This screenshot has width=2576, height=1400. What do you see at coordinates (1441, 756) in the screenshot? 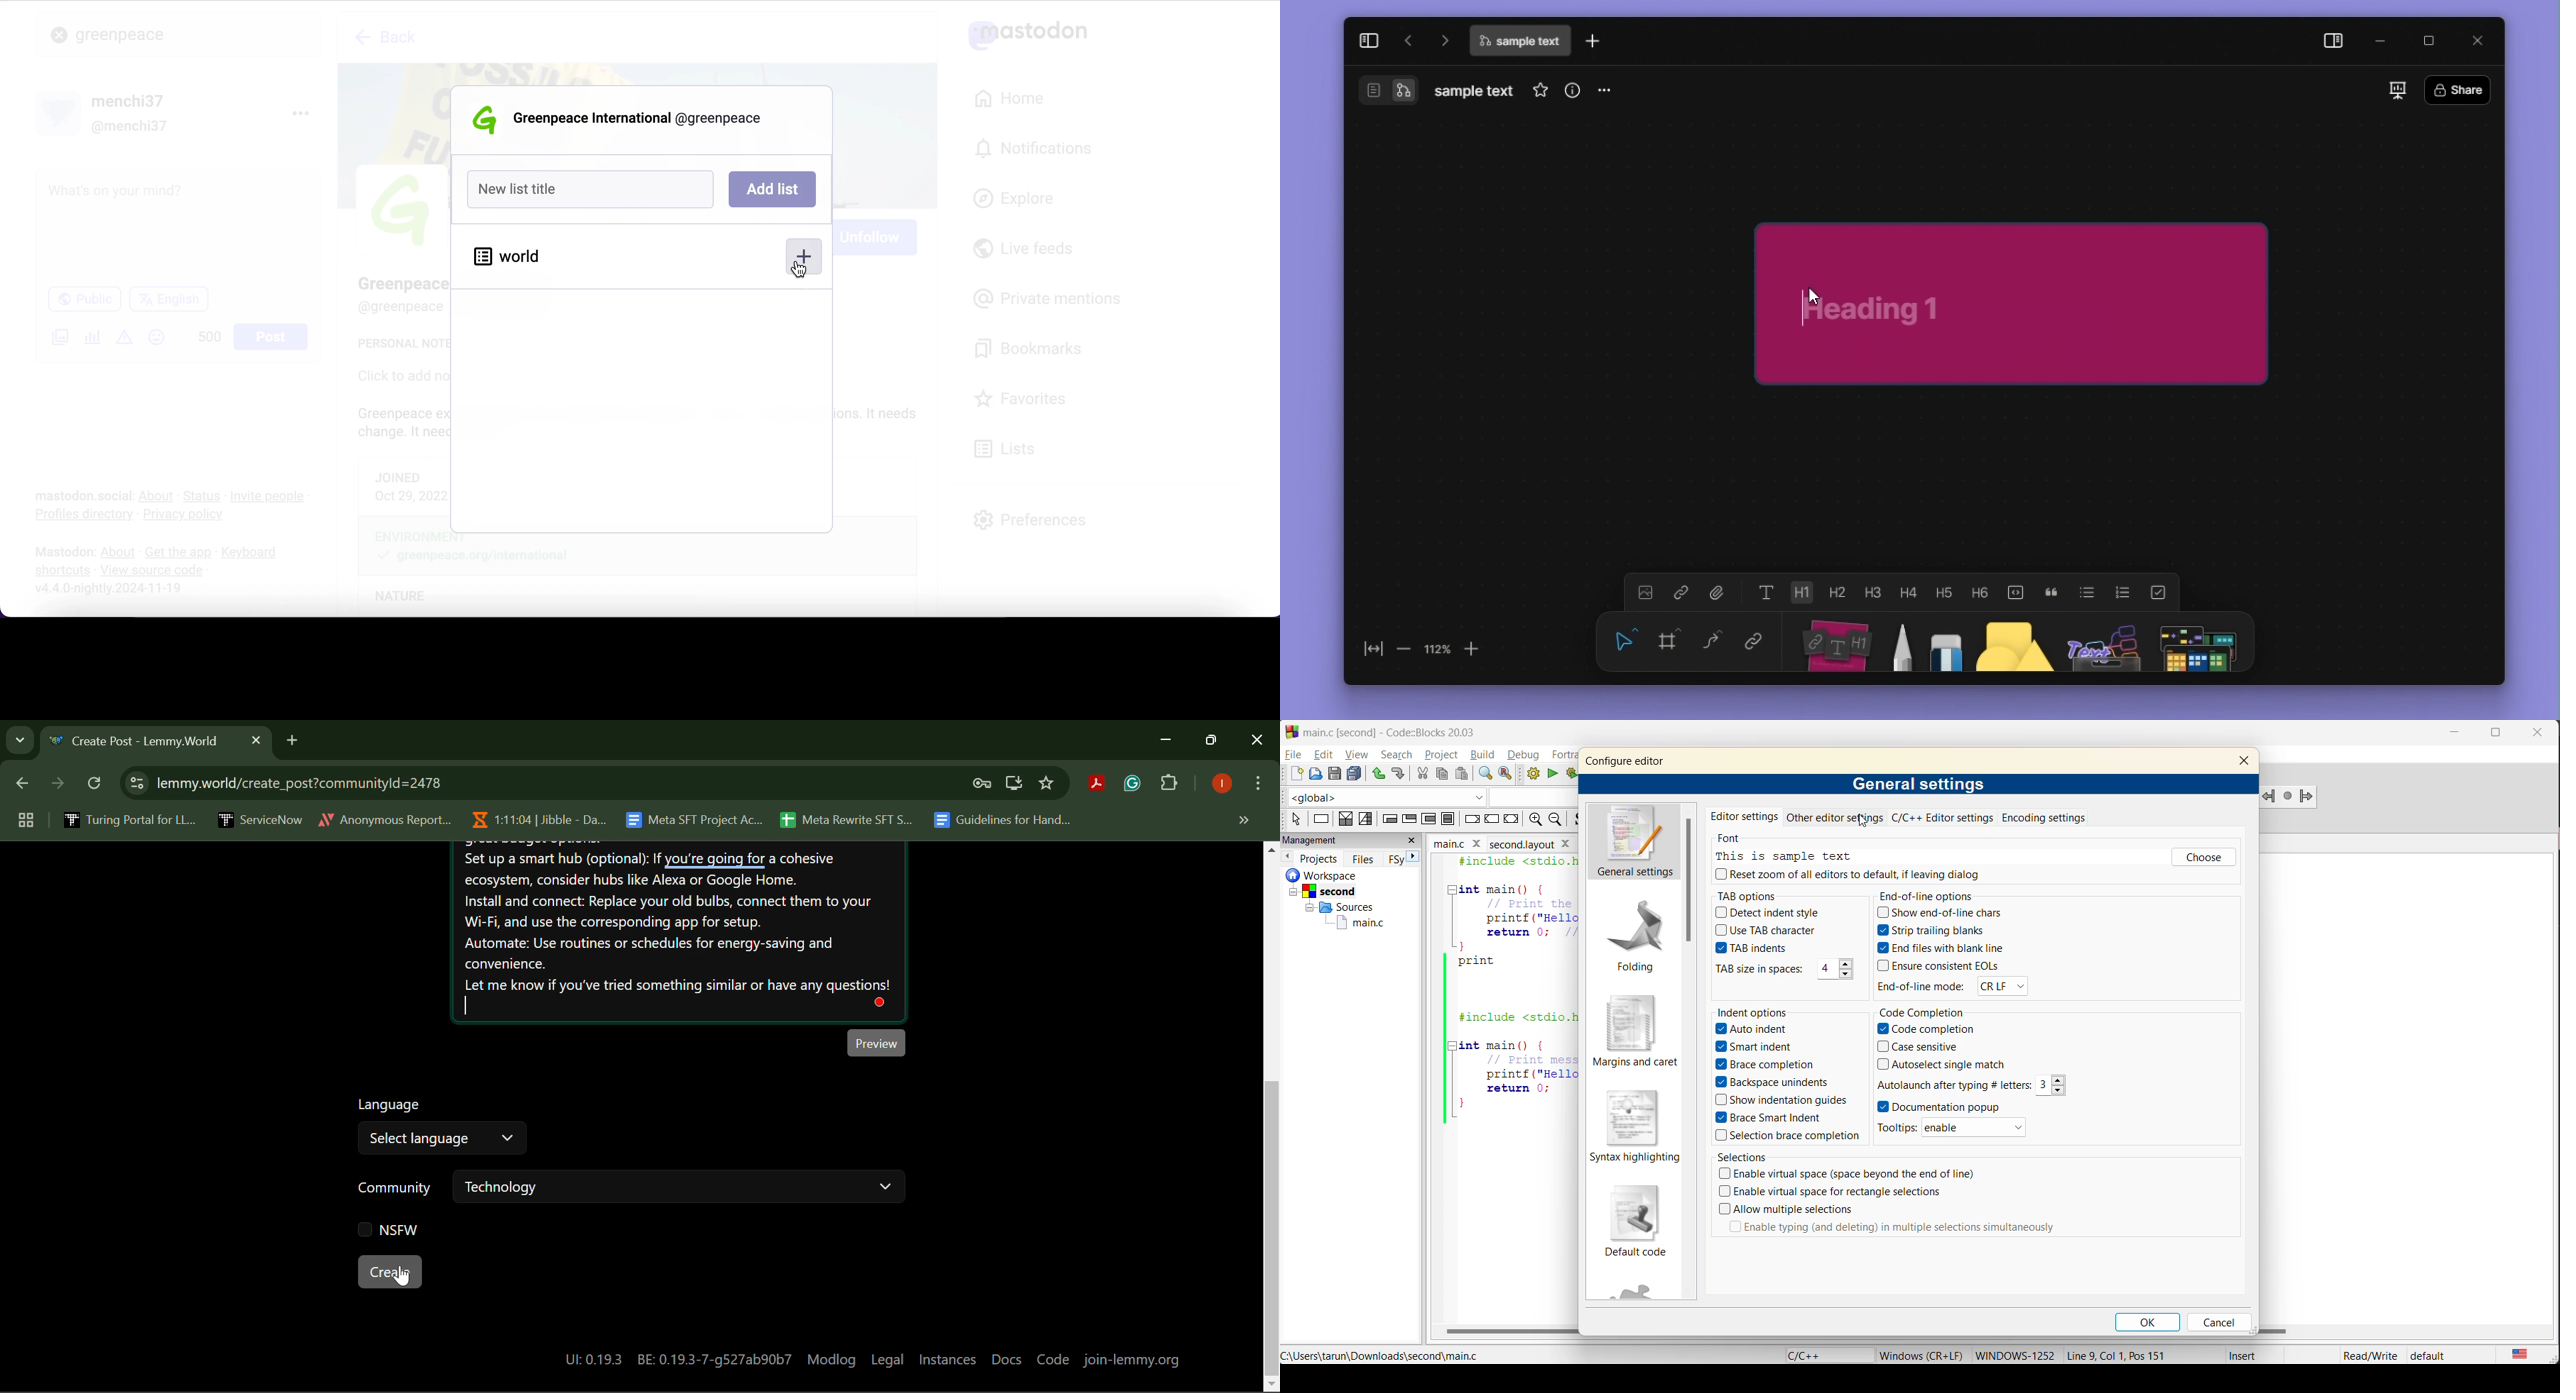
I see `project` at bounding box center [1441, 756].